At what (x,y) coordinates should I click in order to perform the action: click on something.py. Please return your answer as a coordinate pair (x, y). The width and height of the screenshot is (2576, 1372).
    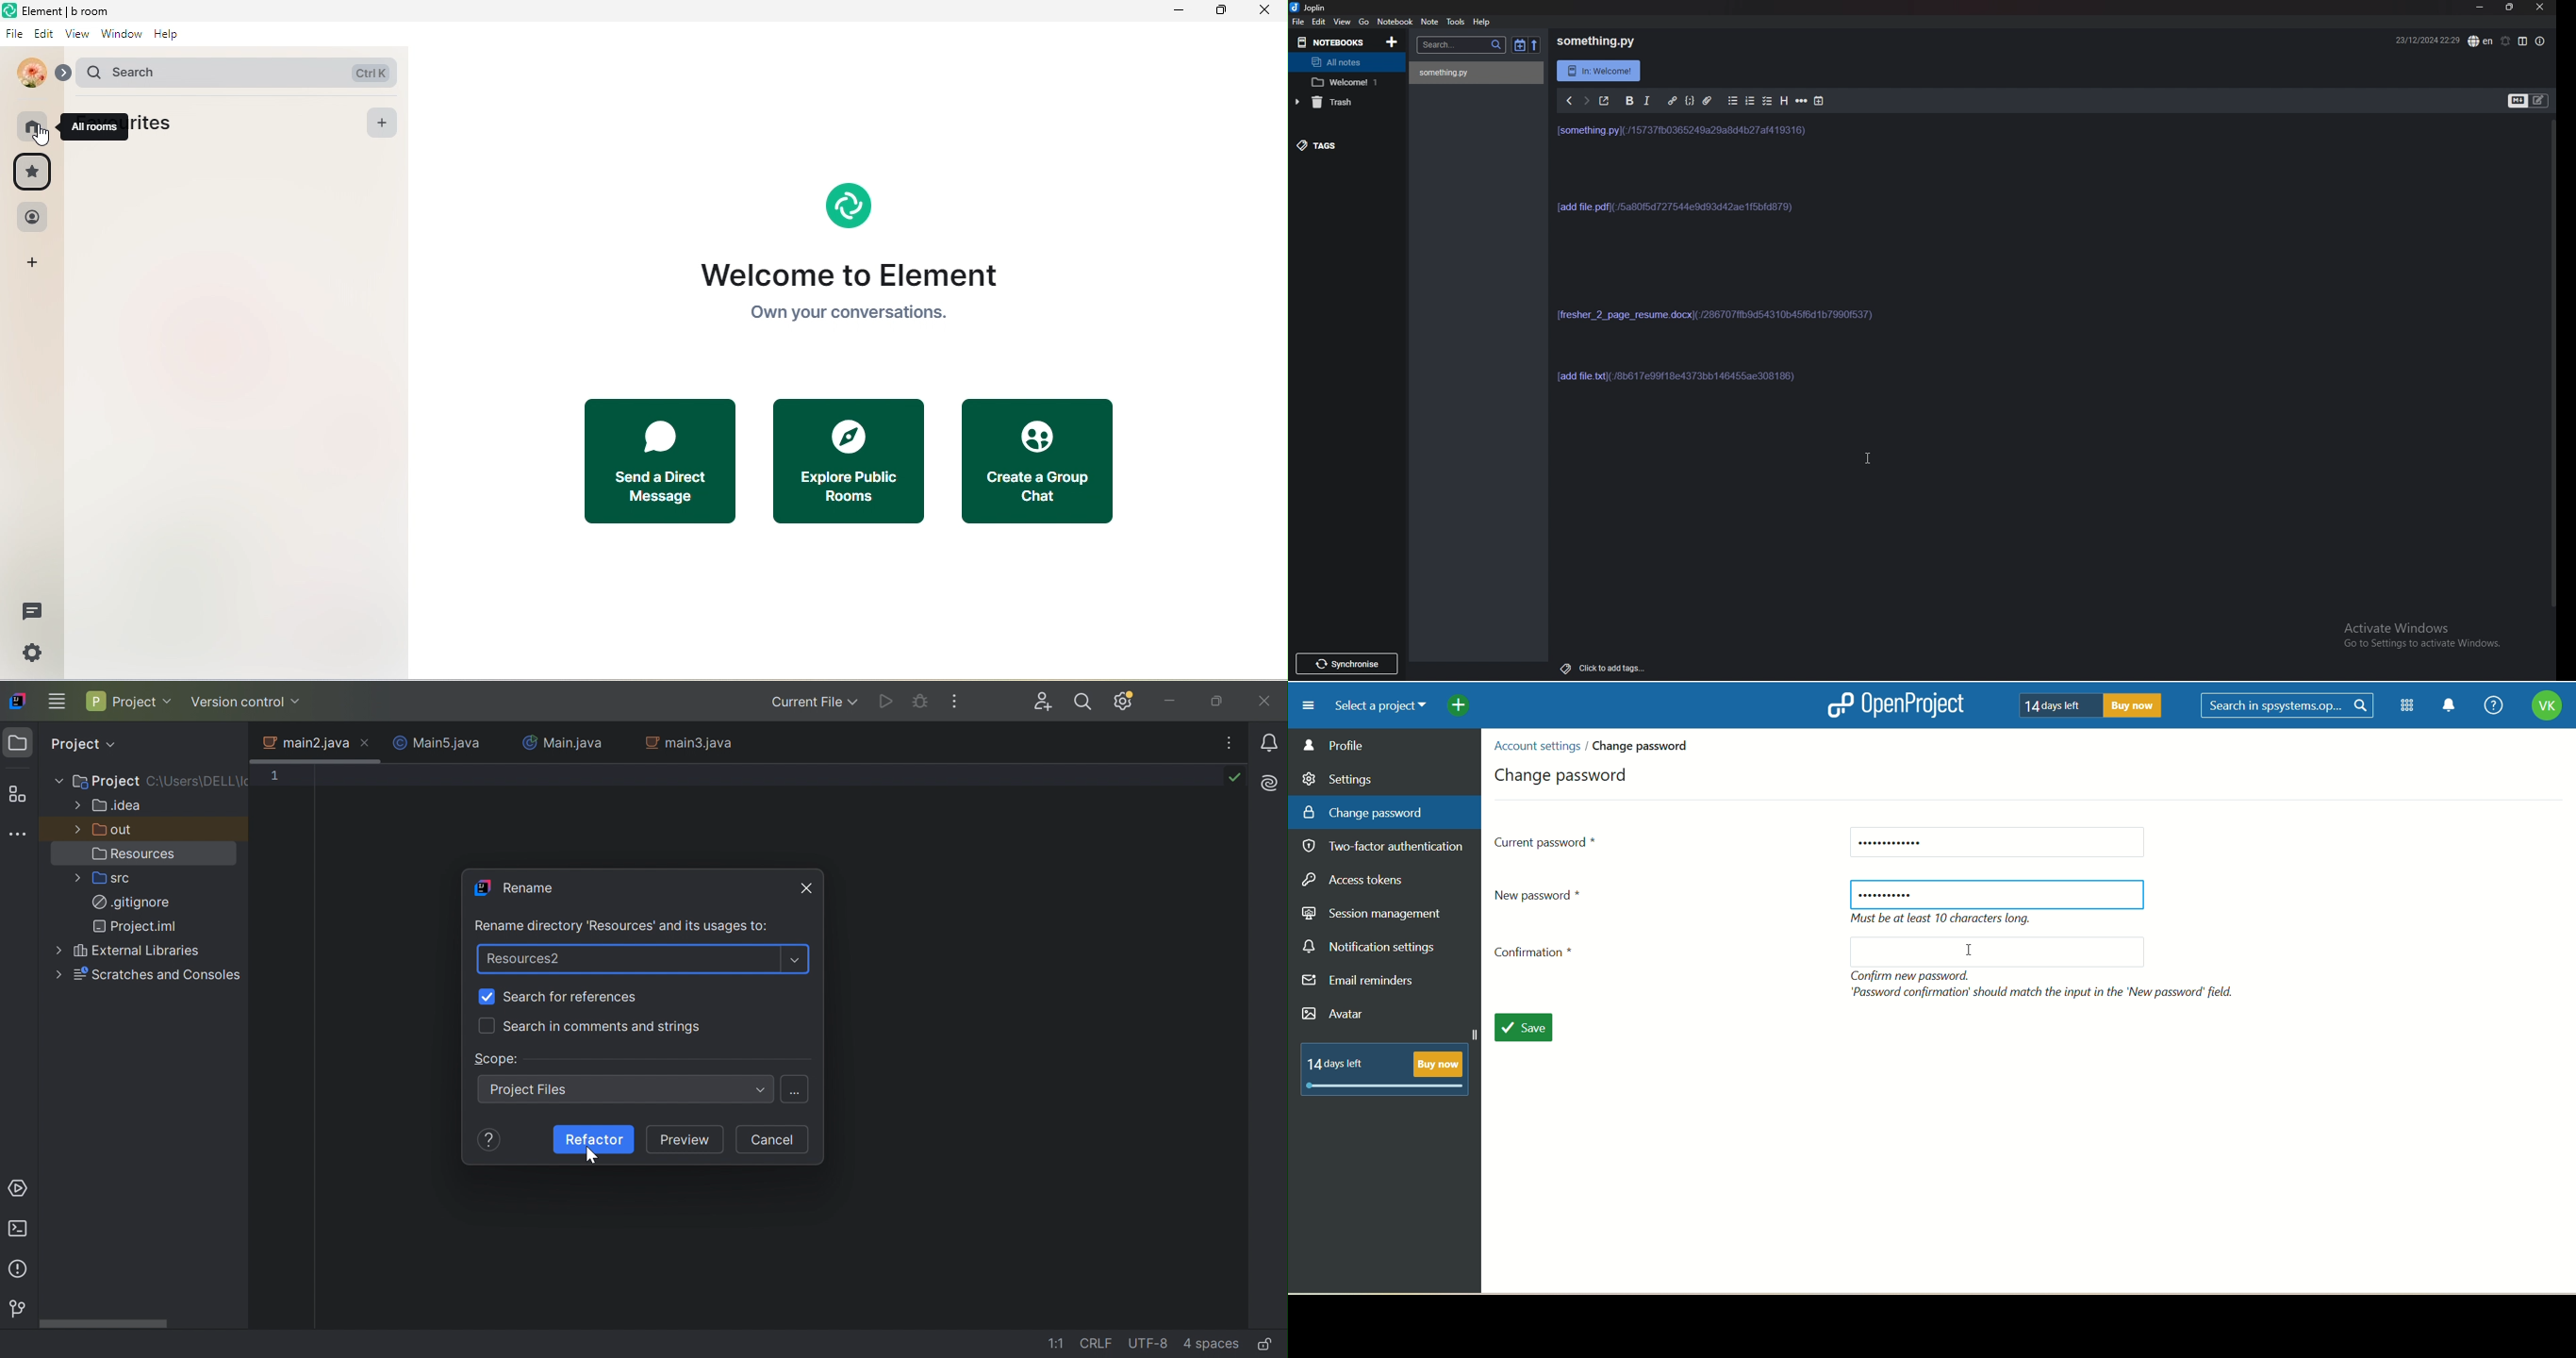
    Looking at the image, I should click on (1476, 73).